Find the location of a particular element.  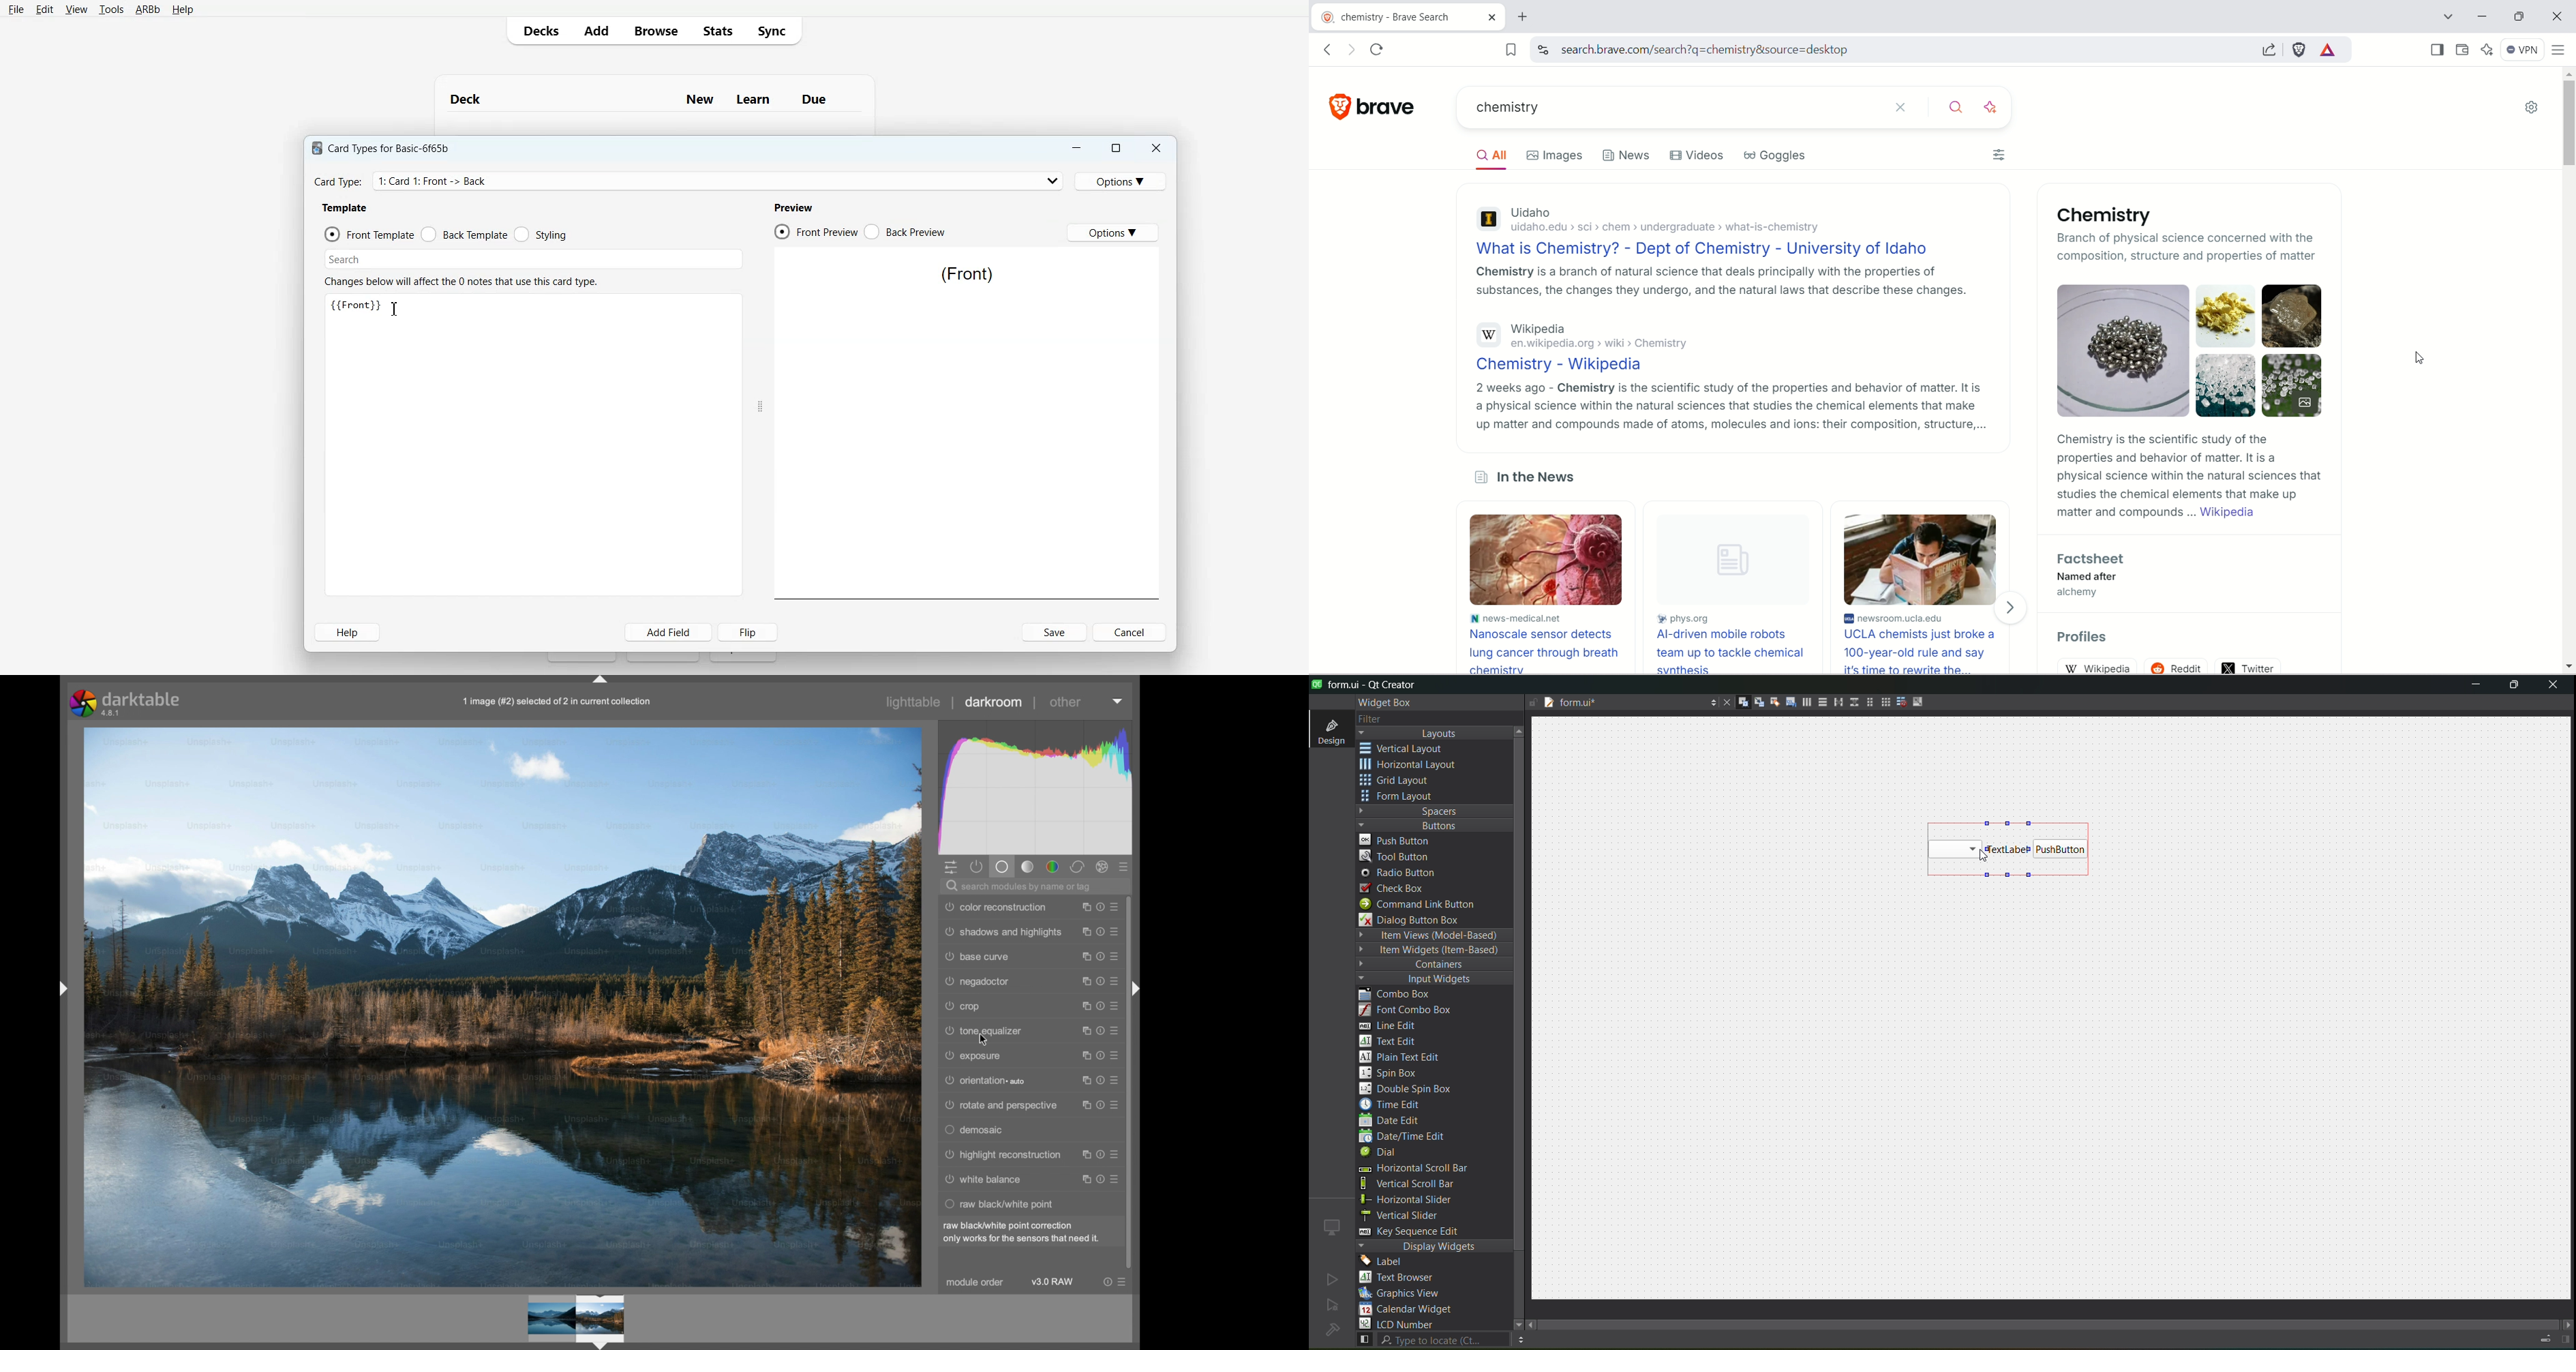

Wikipedia link is located at coordinates (2232, 513).